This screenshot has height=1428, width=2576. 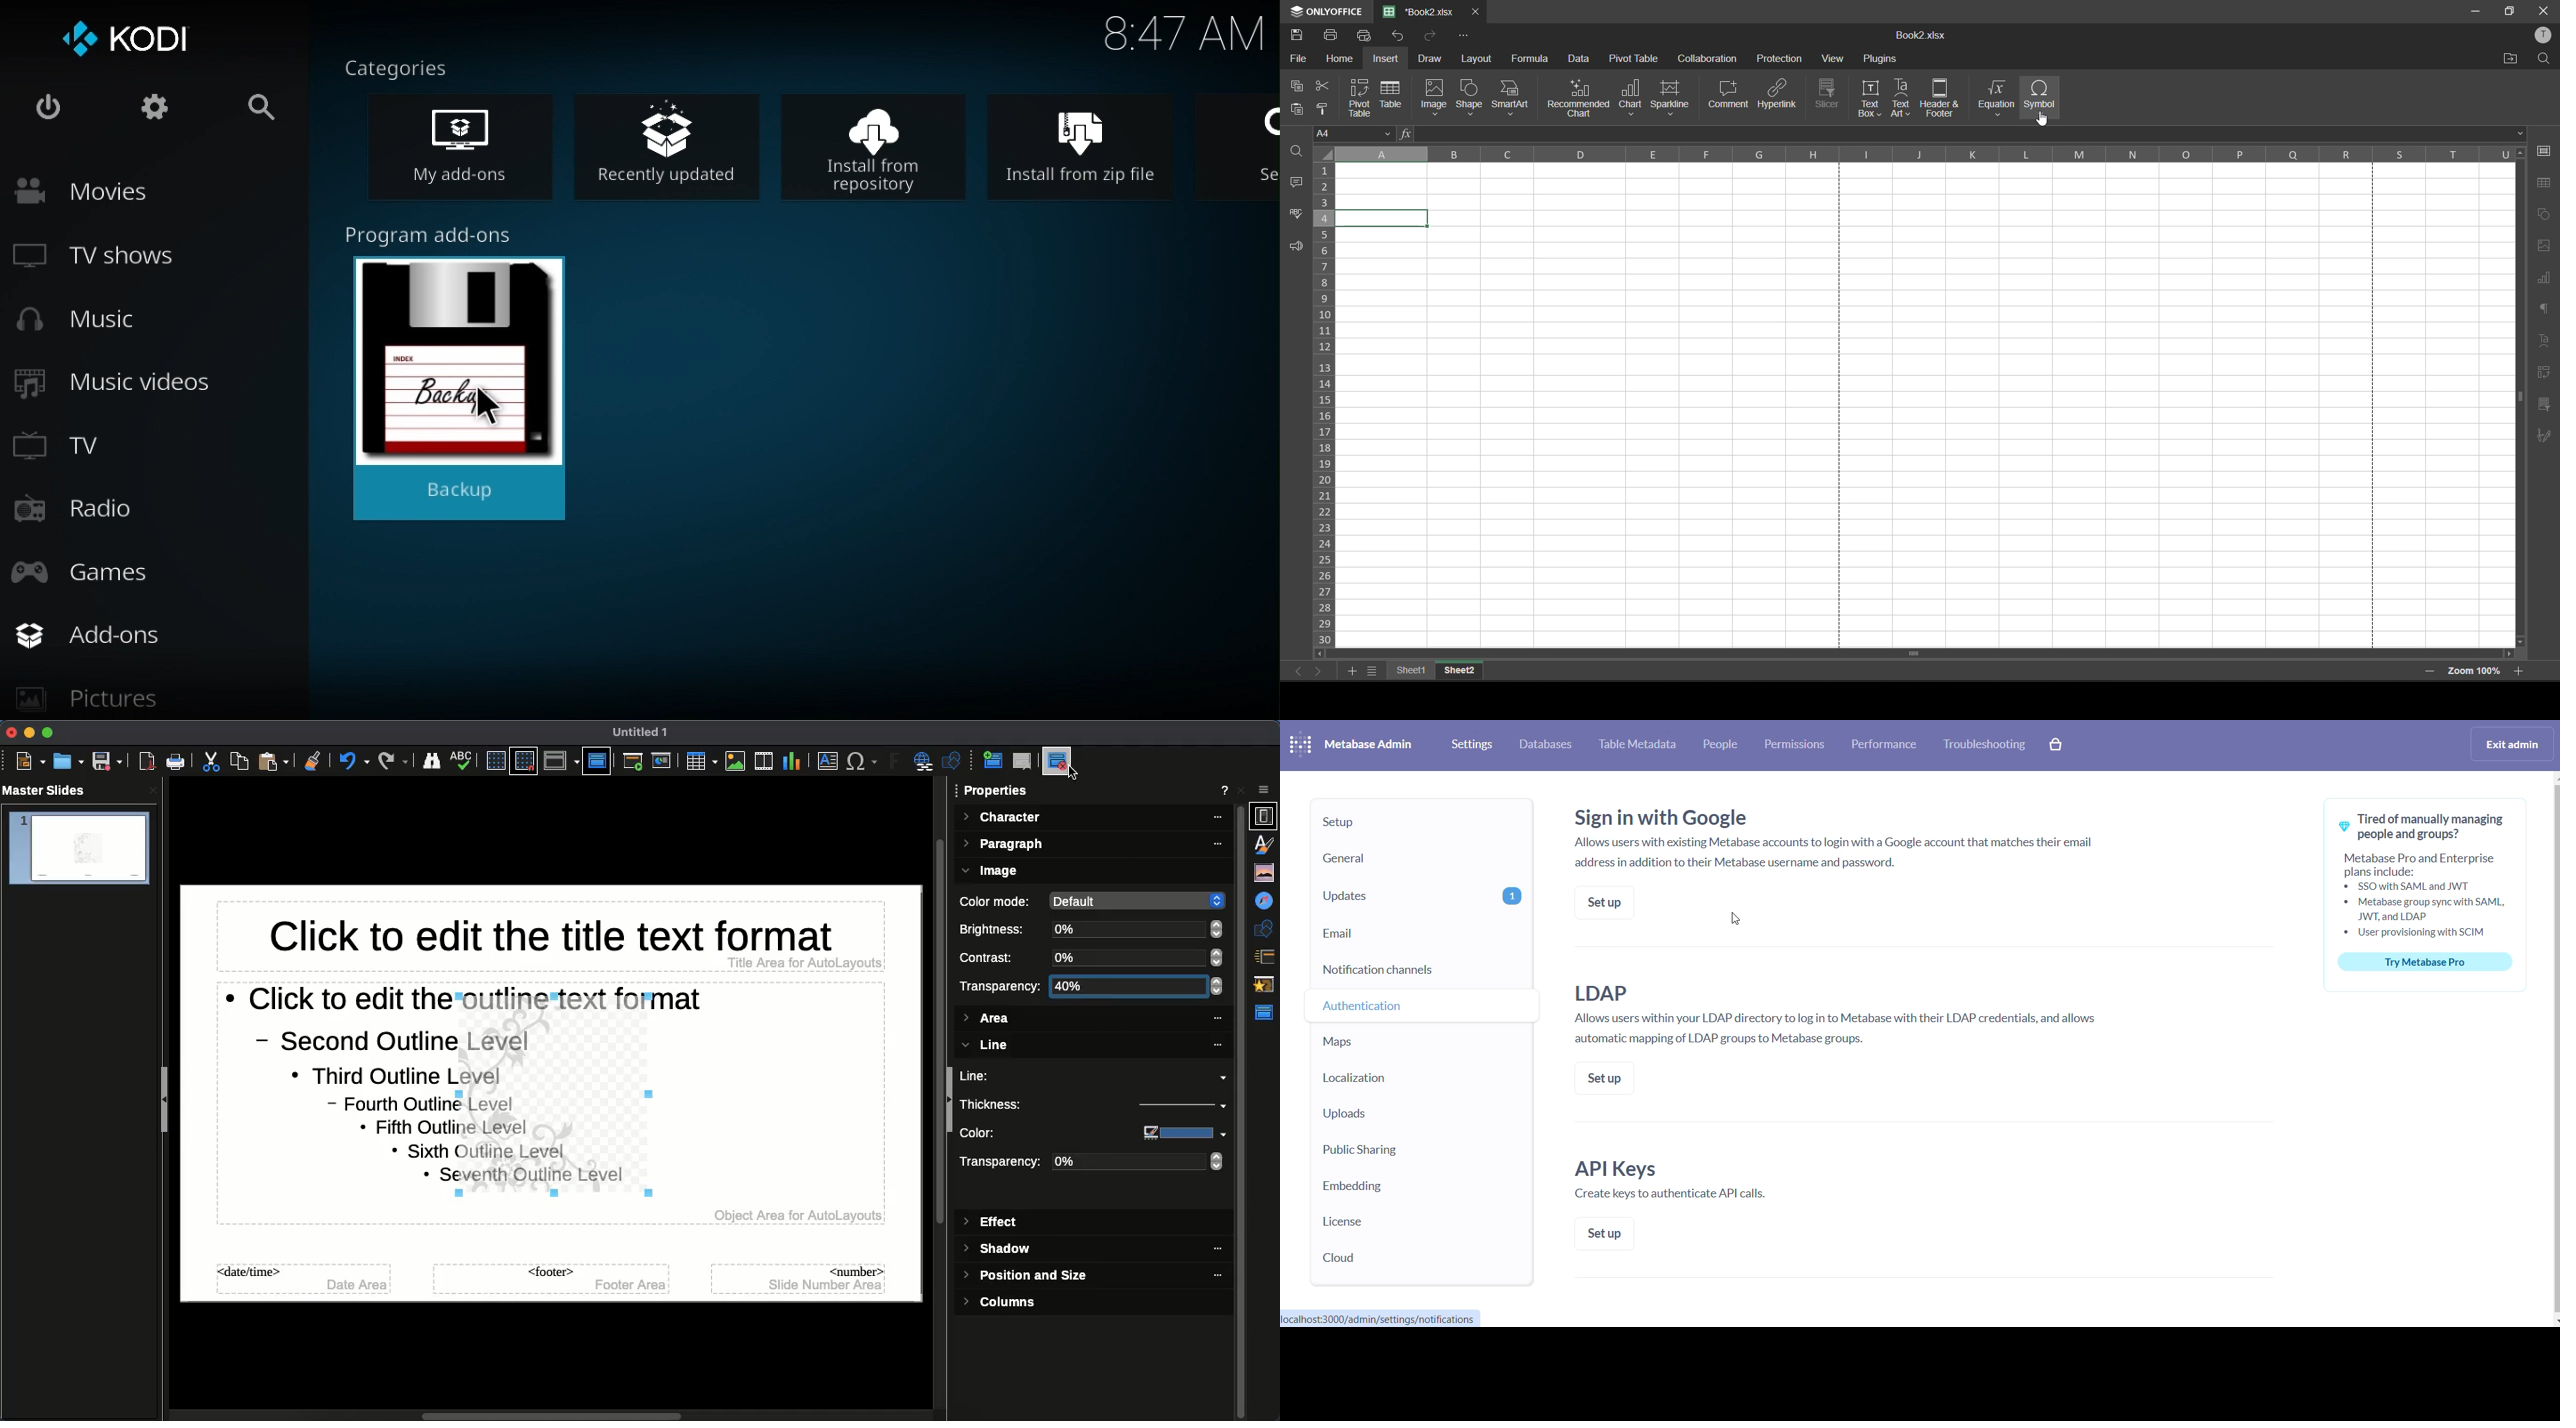 What do you see at coordinates (1295, 216) in the screenshot?
I see `spellcheck` at bounding box center [1295, 216].